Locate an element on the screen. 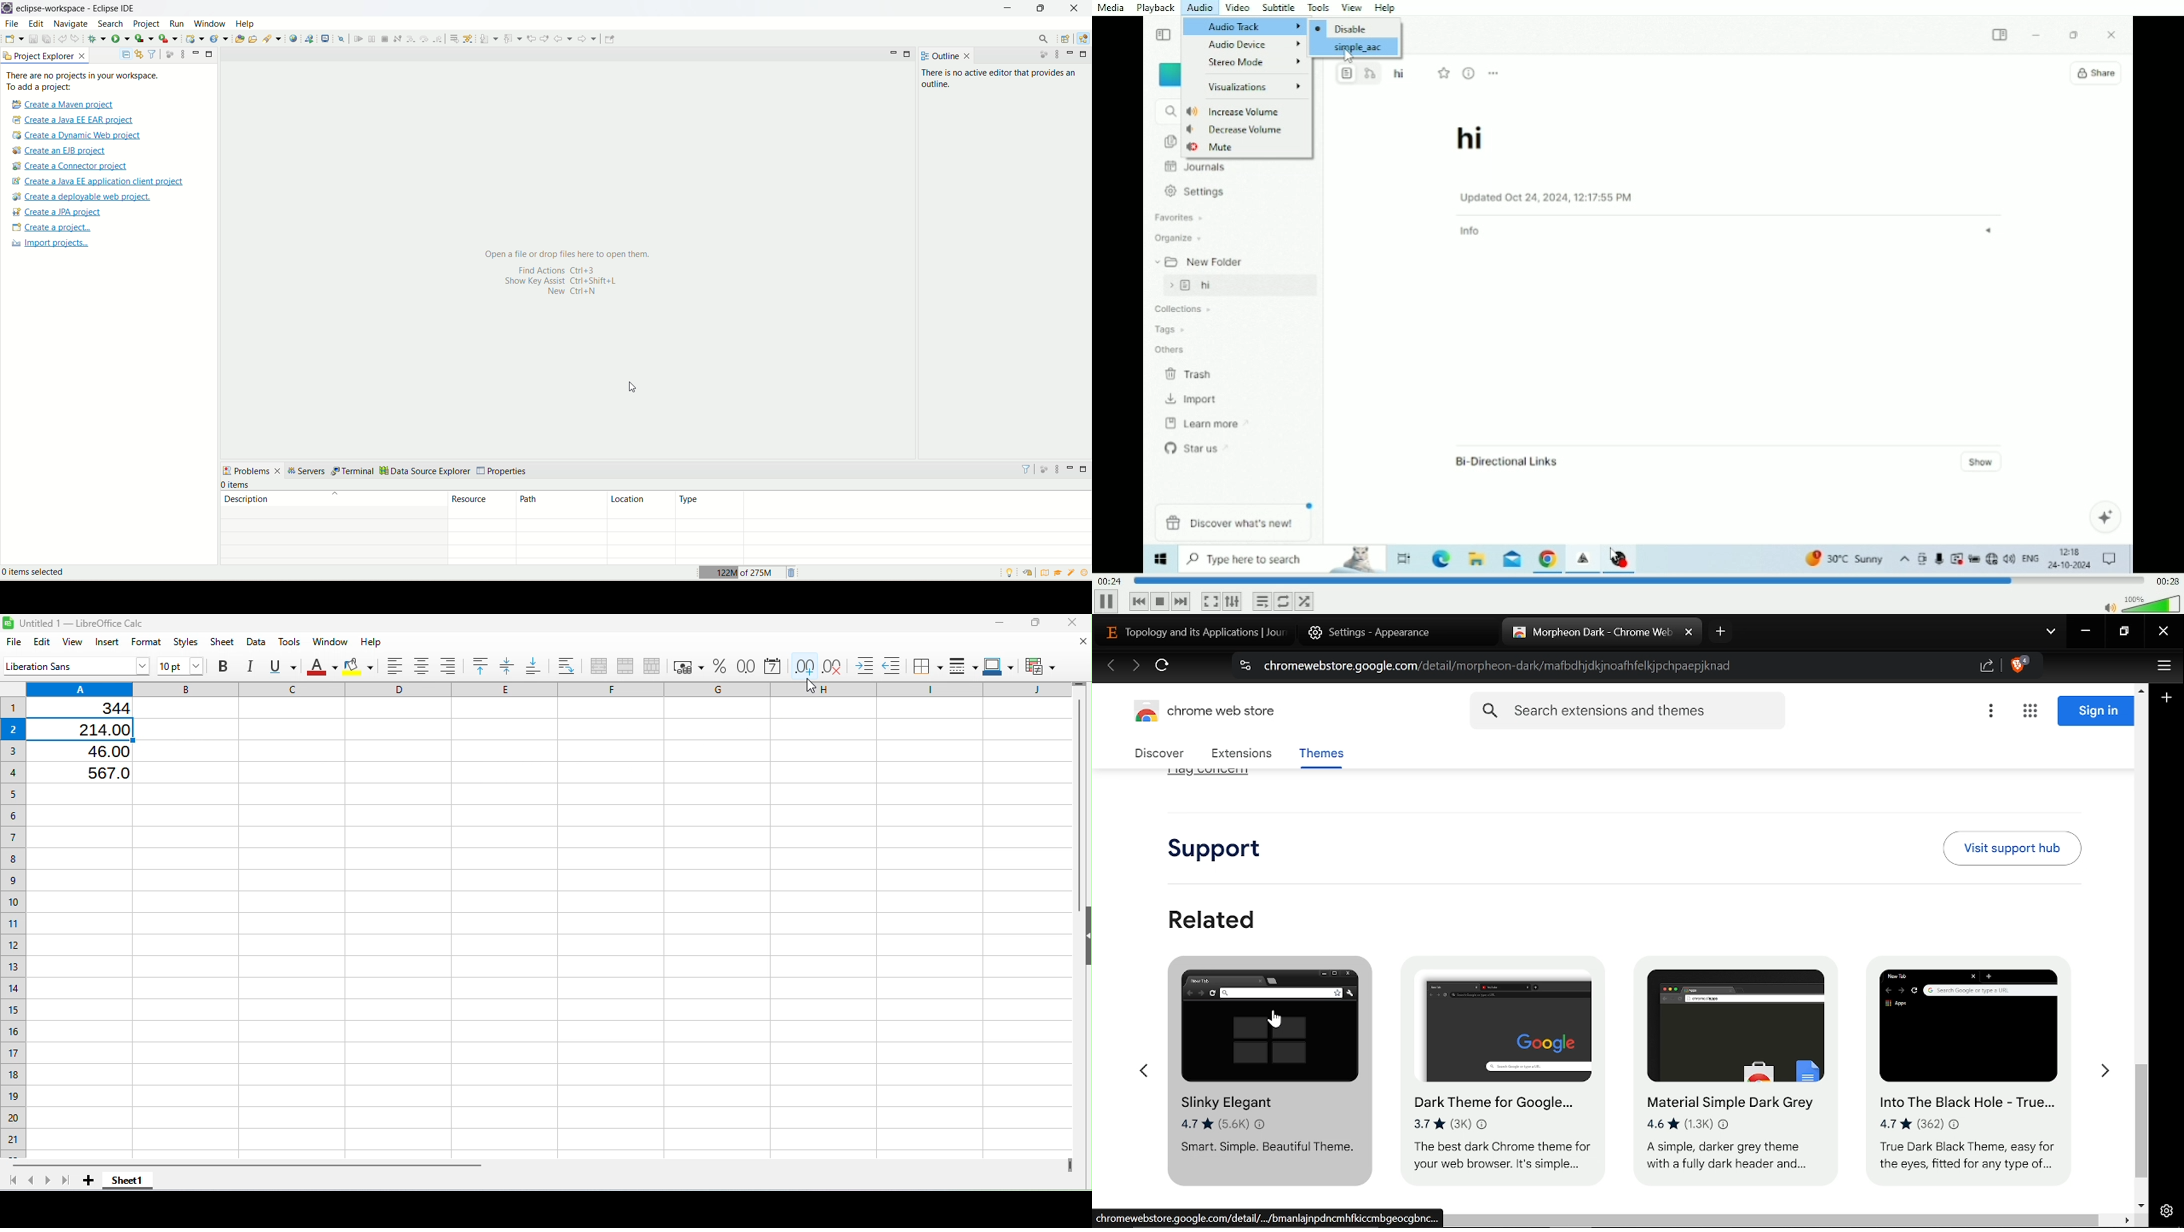 This screenshot has height=1232, width=2184. Disable is located at coordinates (1342, 28).